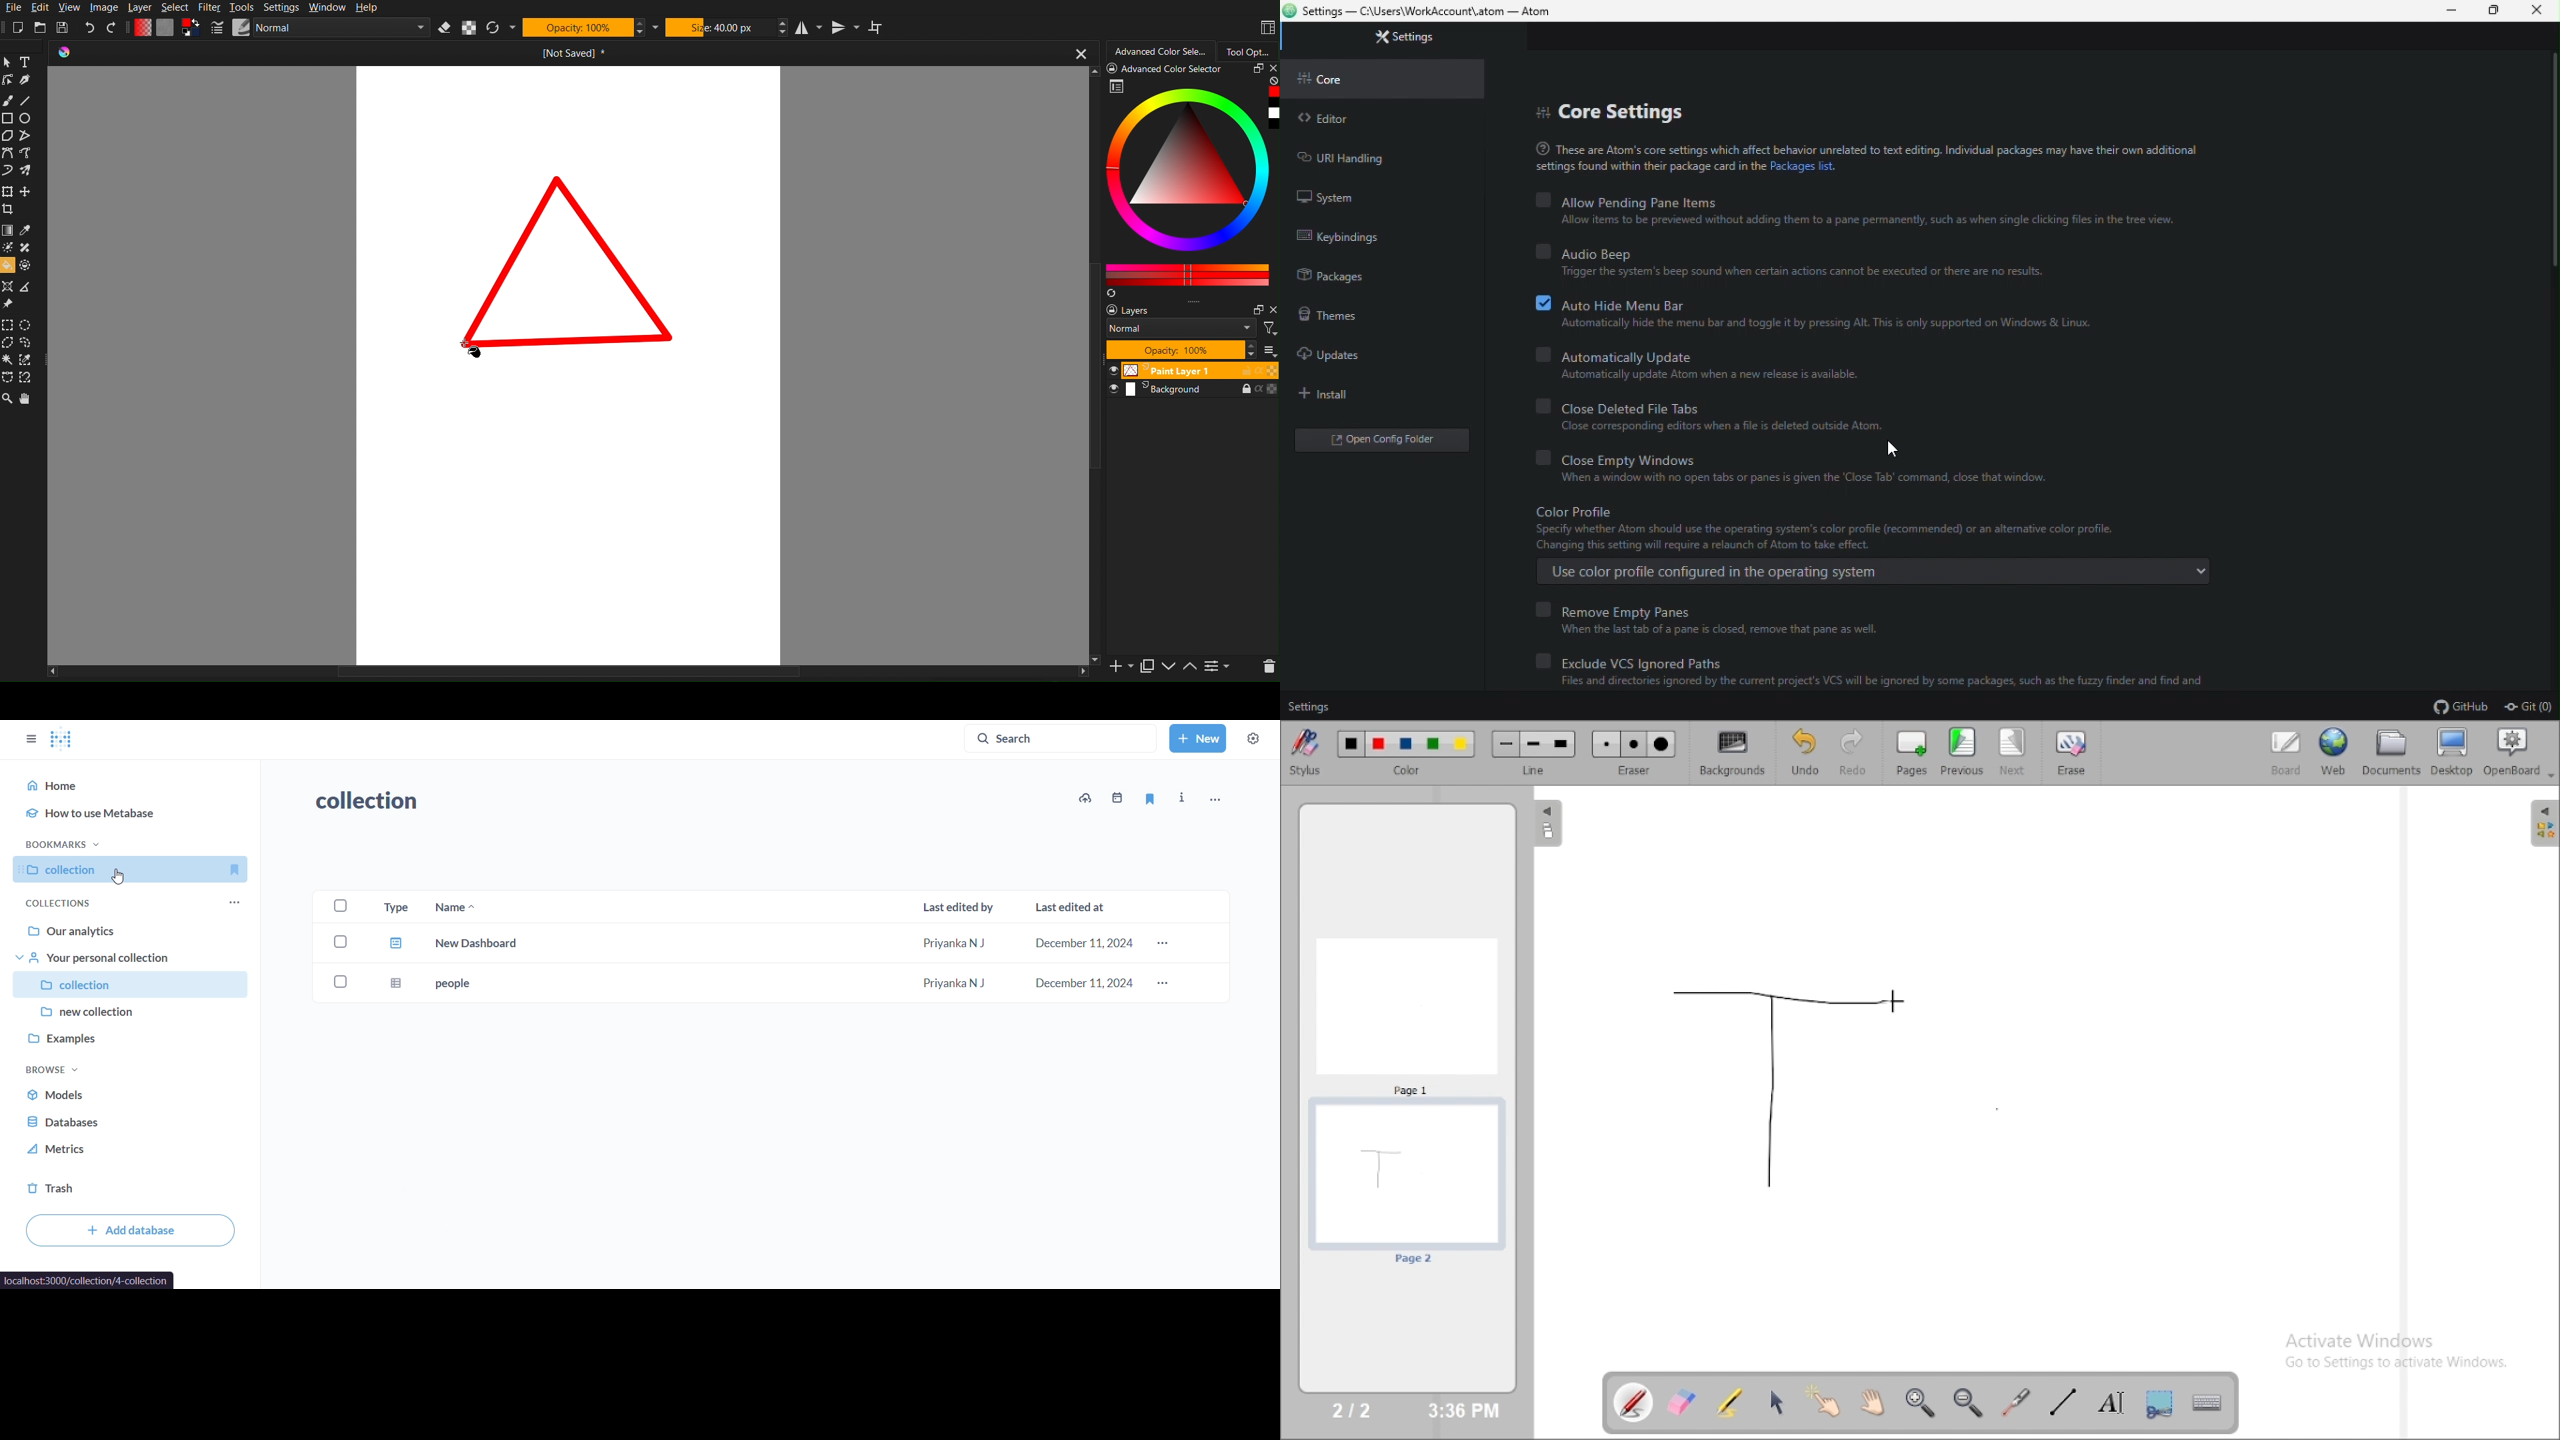  I want to click on move layer down, so click(1169, 668).